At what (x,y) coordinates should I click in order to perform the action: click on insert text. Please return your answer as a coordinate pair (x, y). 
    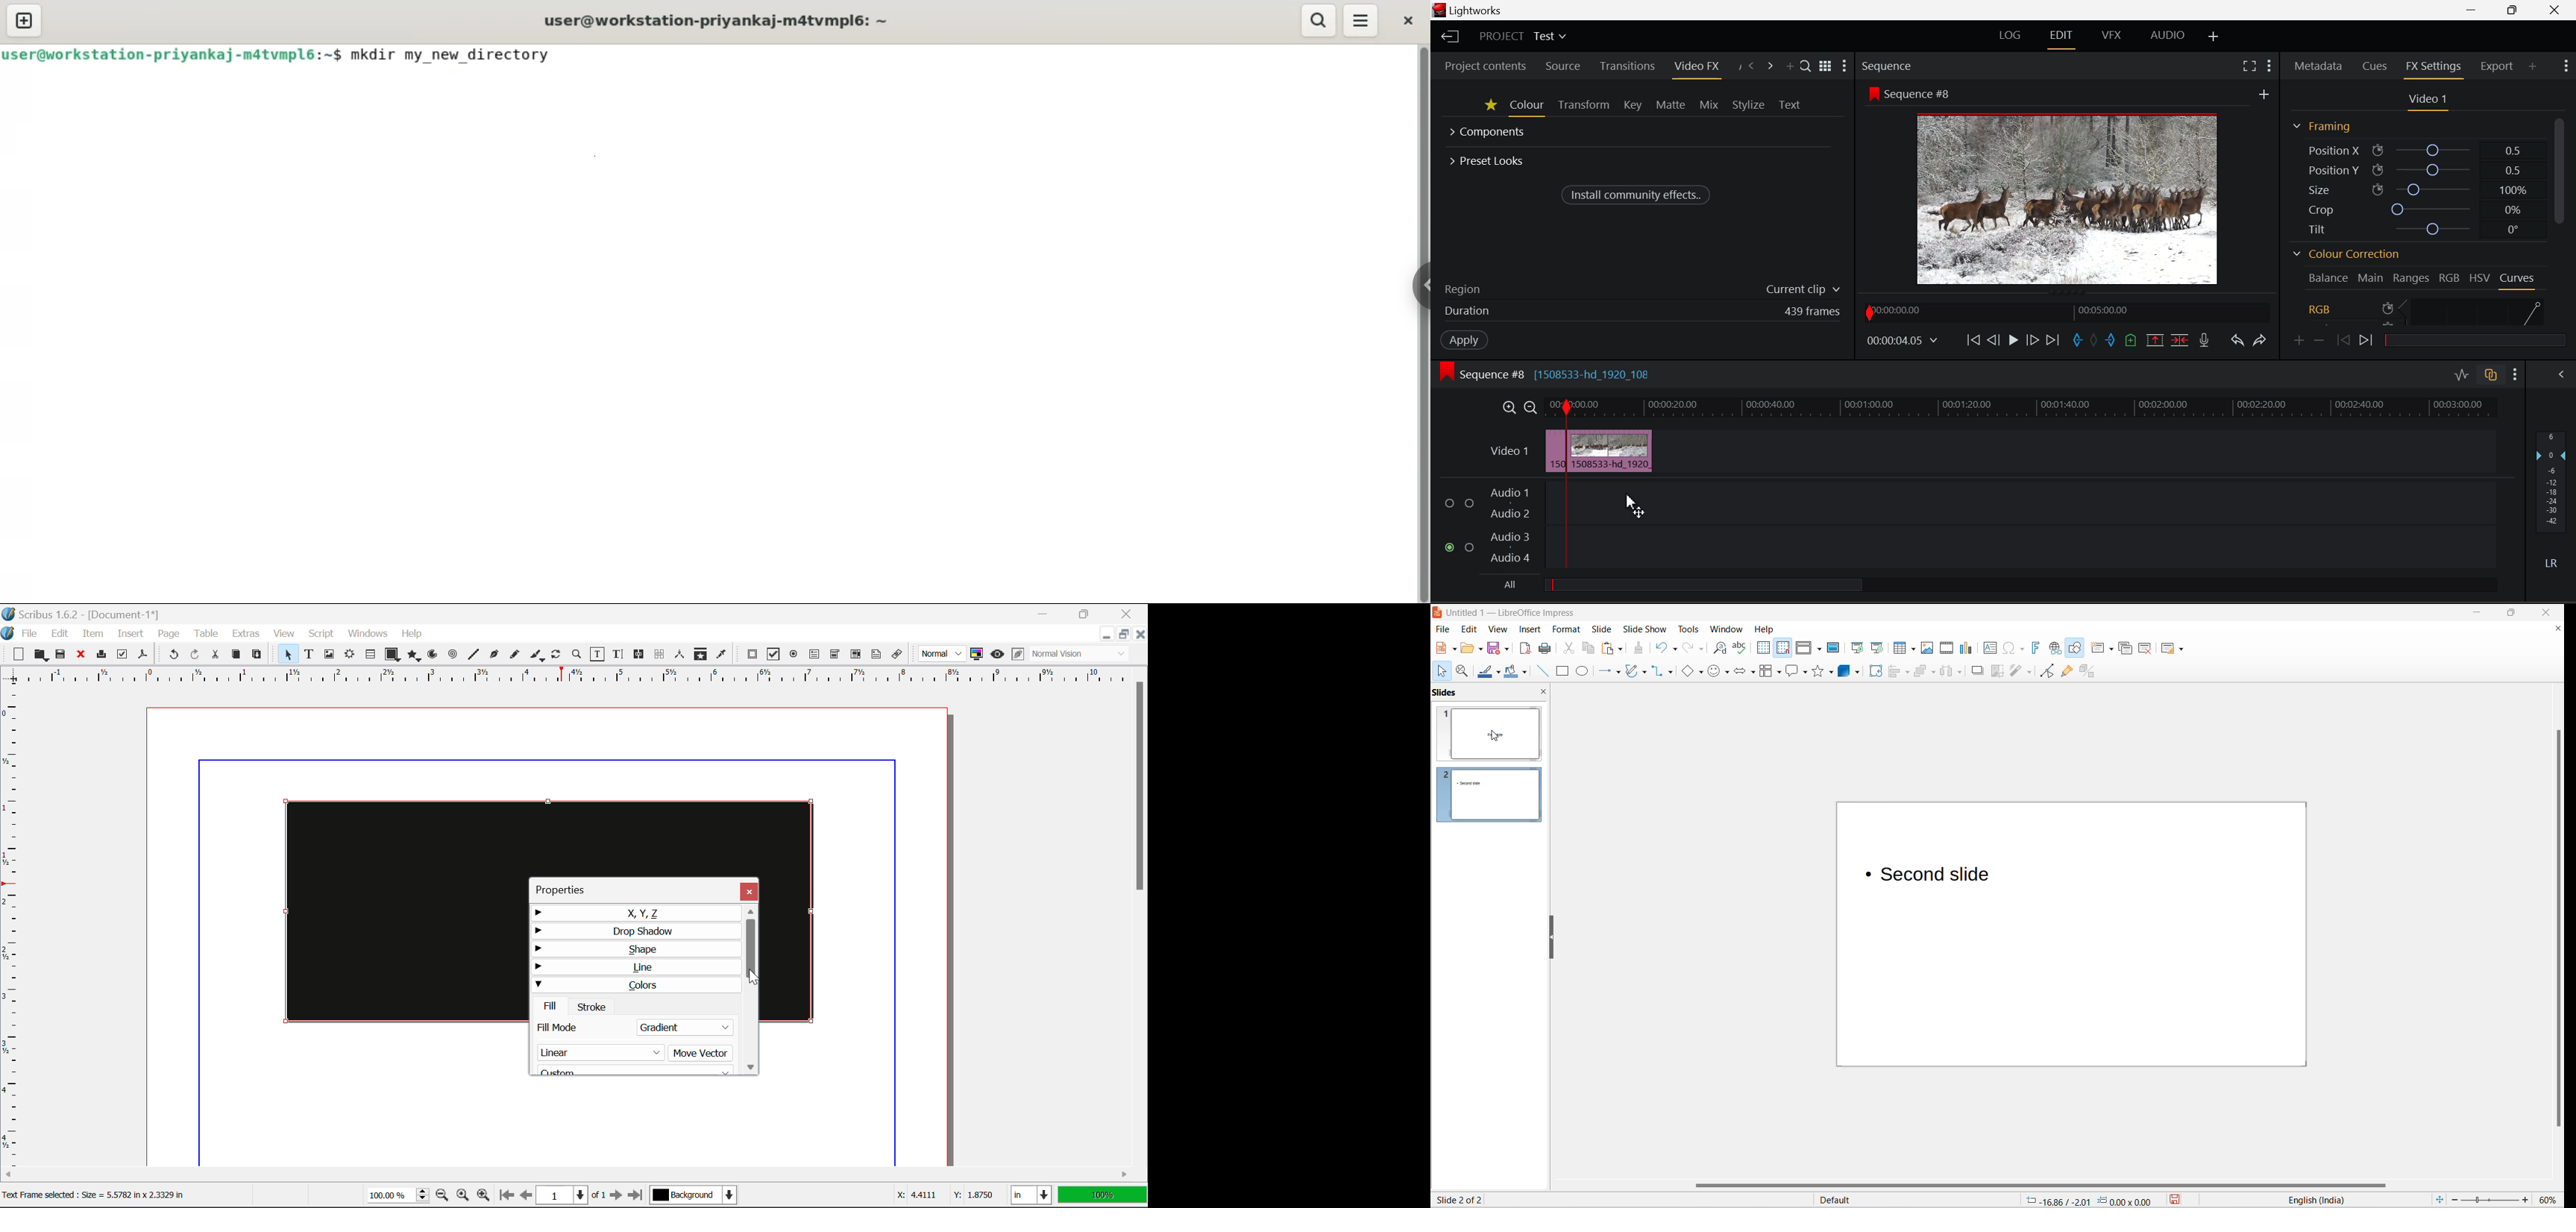
    Looking at the image, I should click on (1991, 647).